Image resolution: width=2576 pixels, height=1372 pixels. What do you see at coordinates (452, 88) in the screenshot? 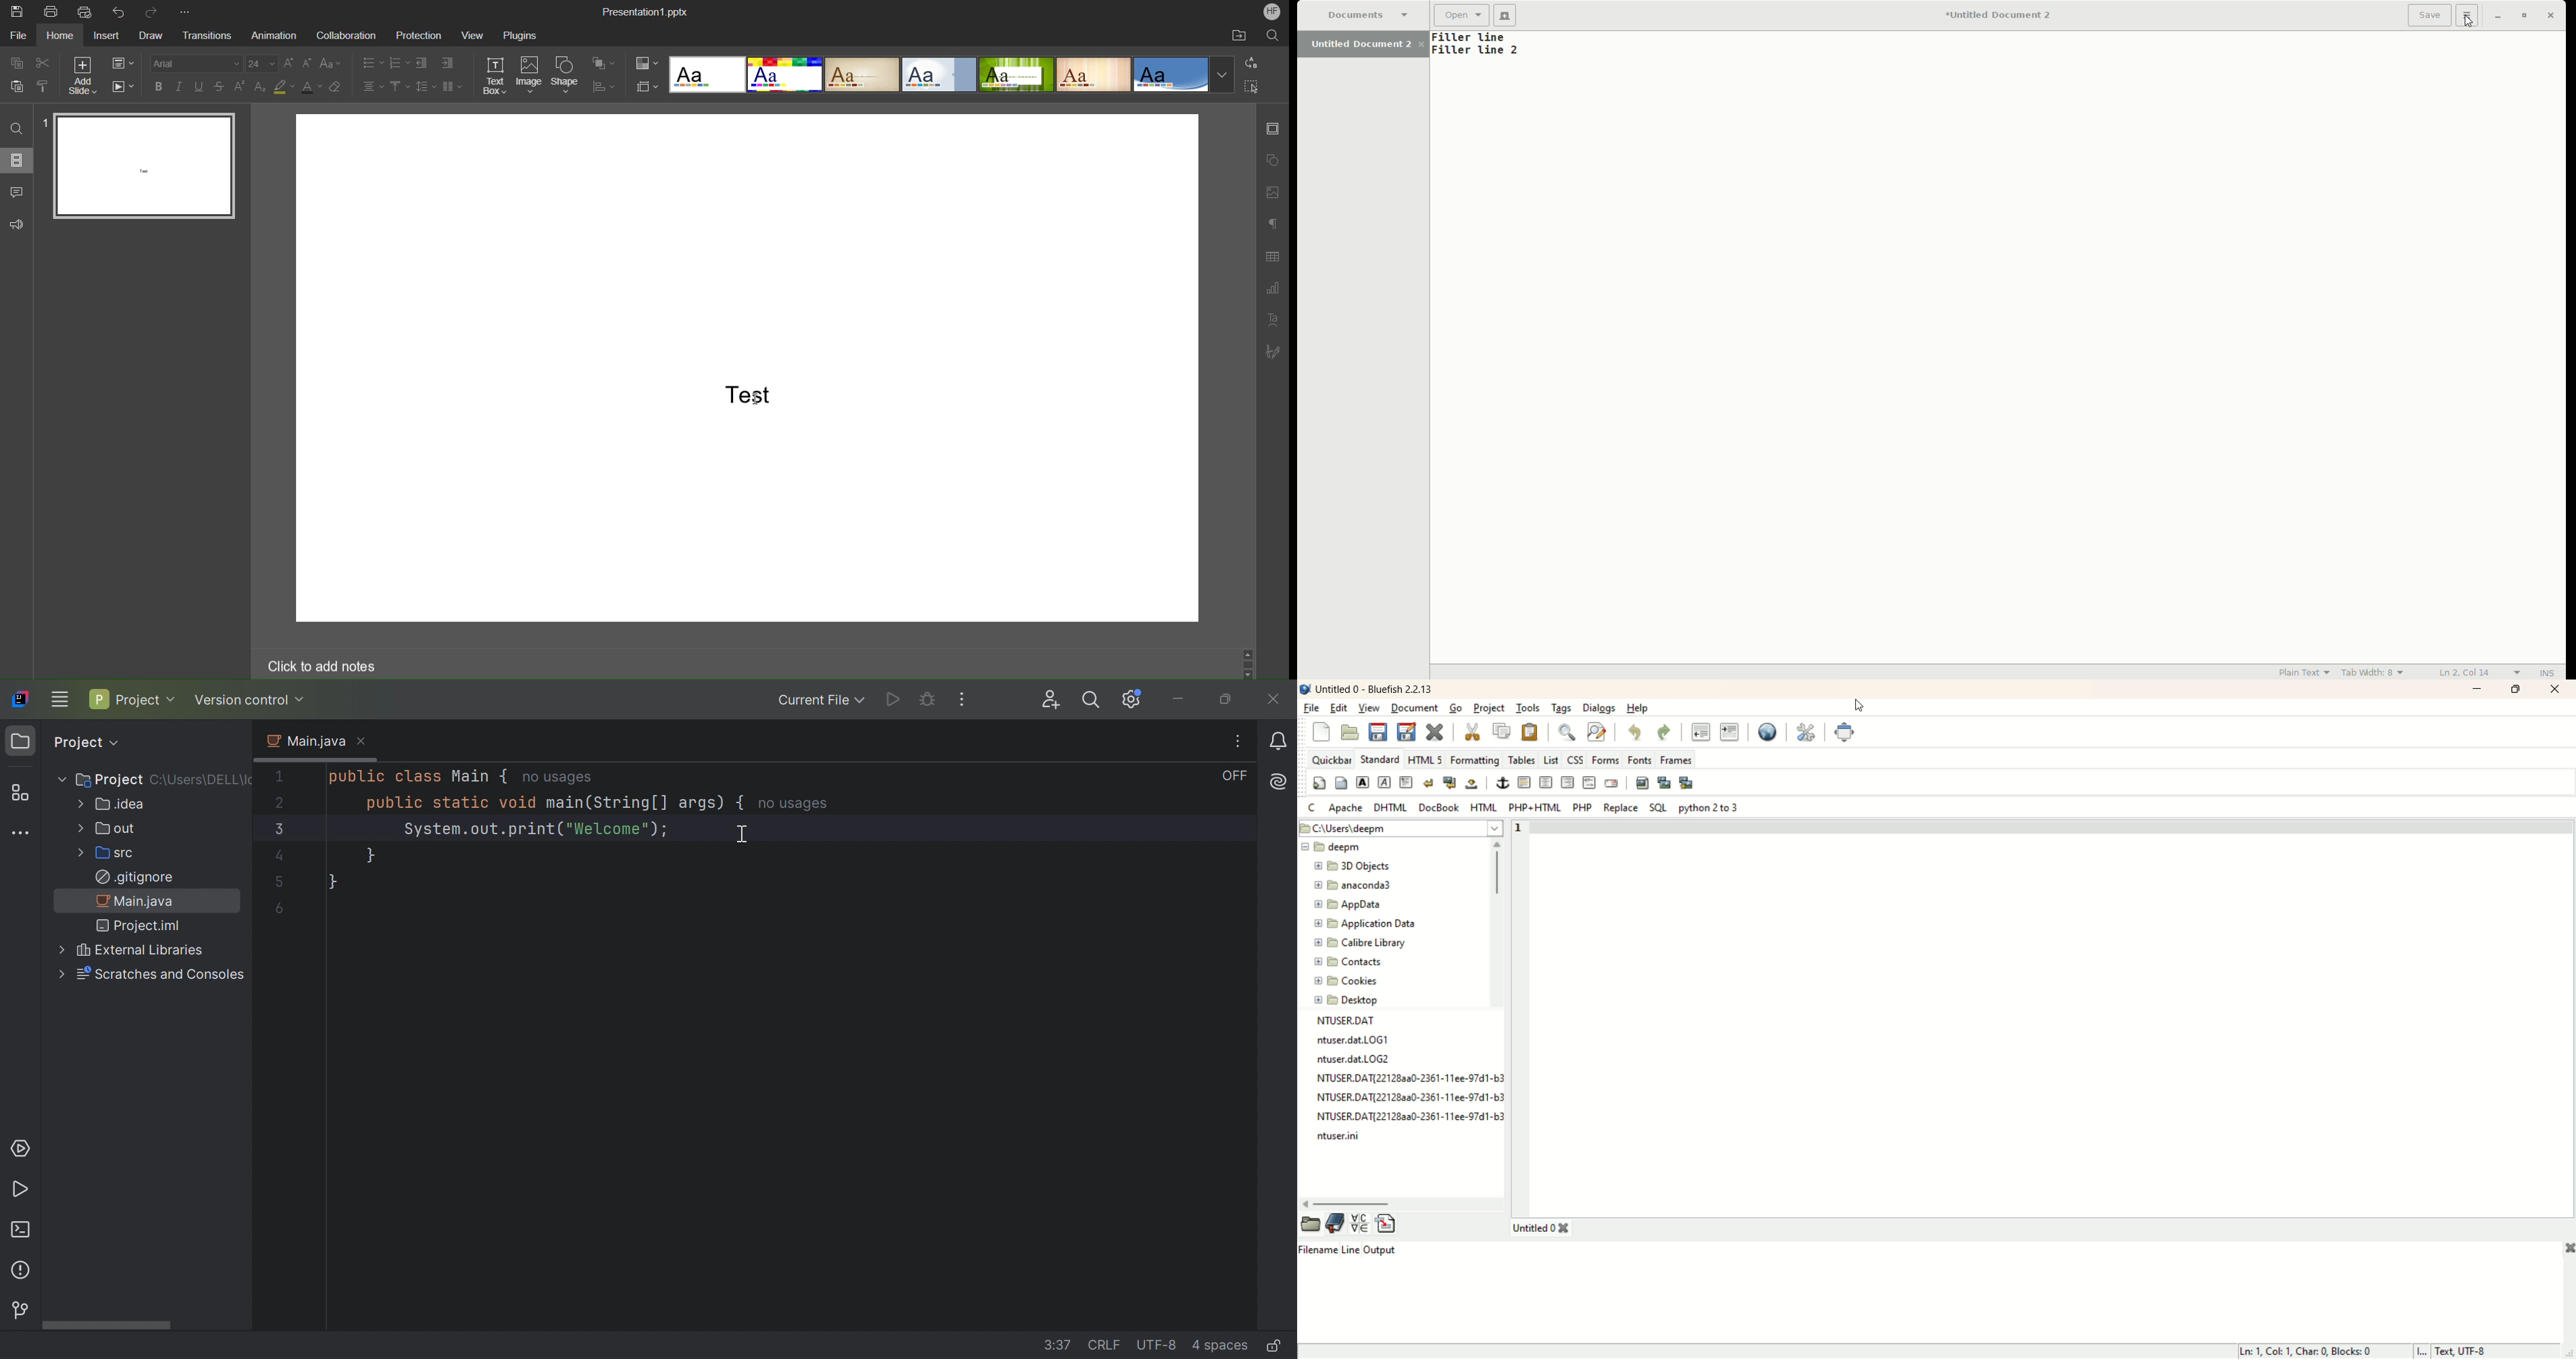
I see `Columns` at bounding box center [452, 88].